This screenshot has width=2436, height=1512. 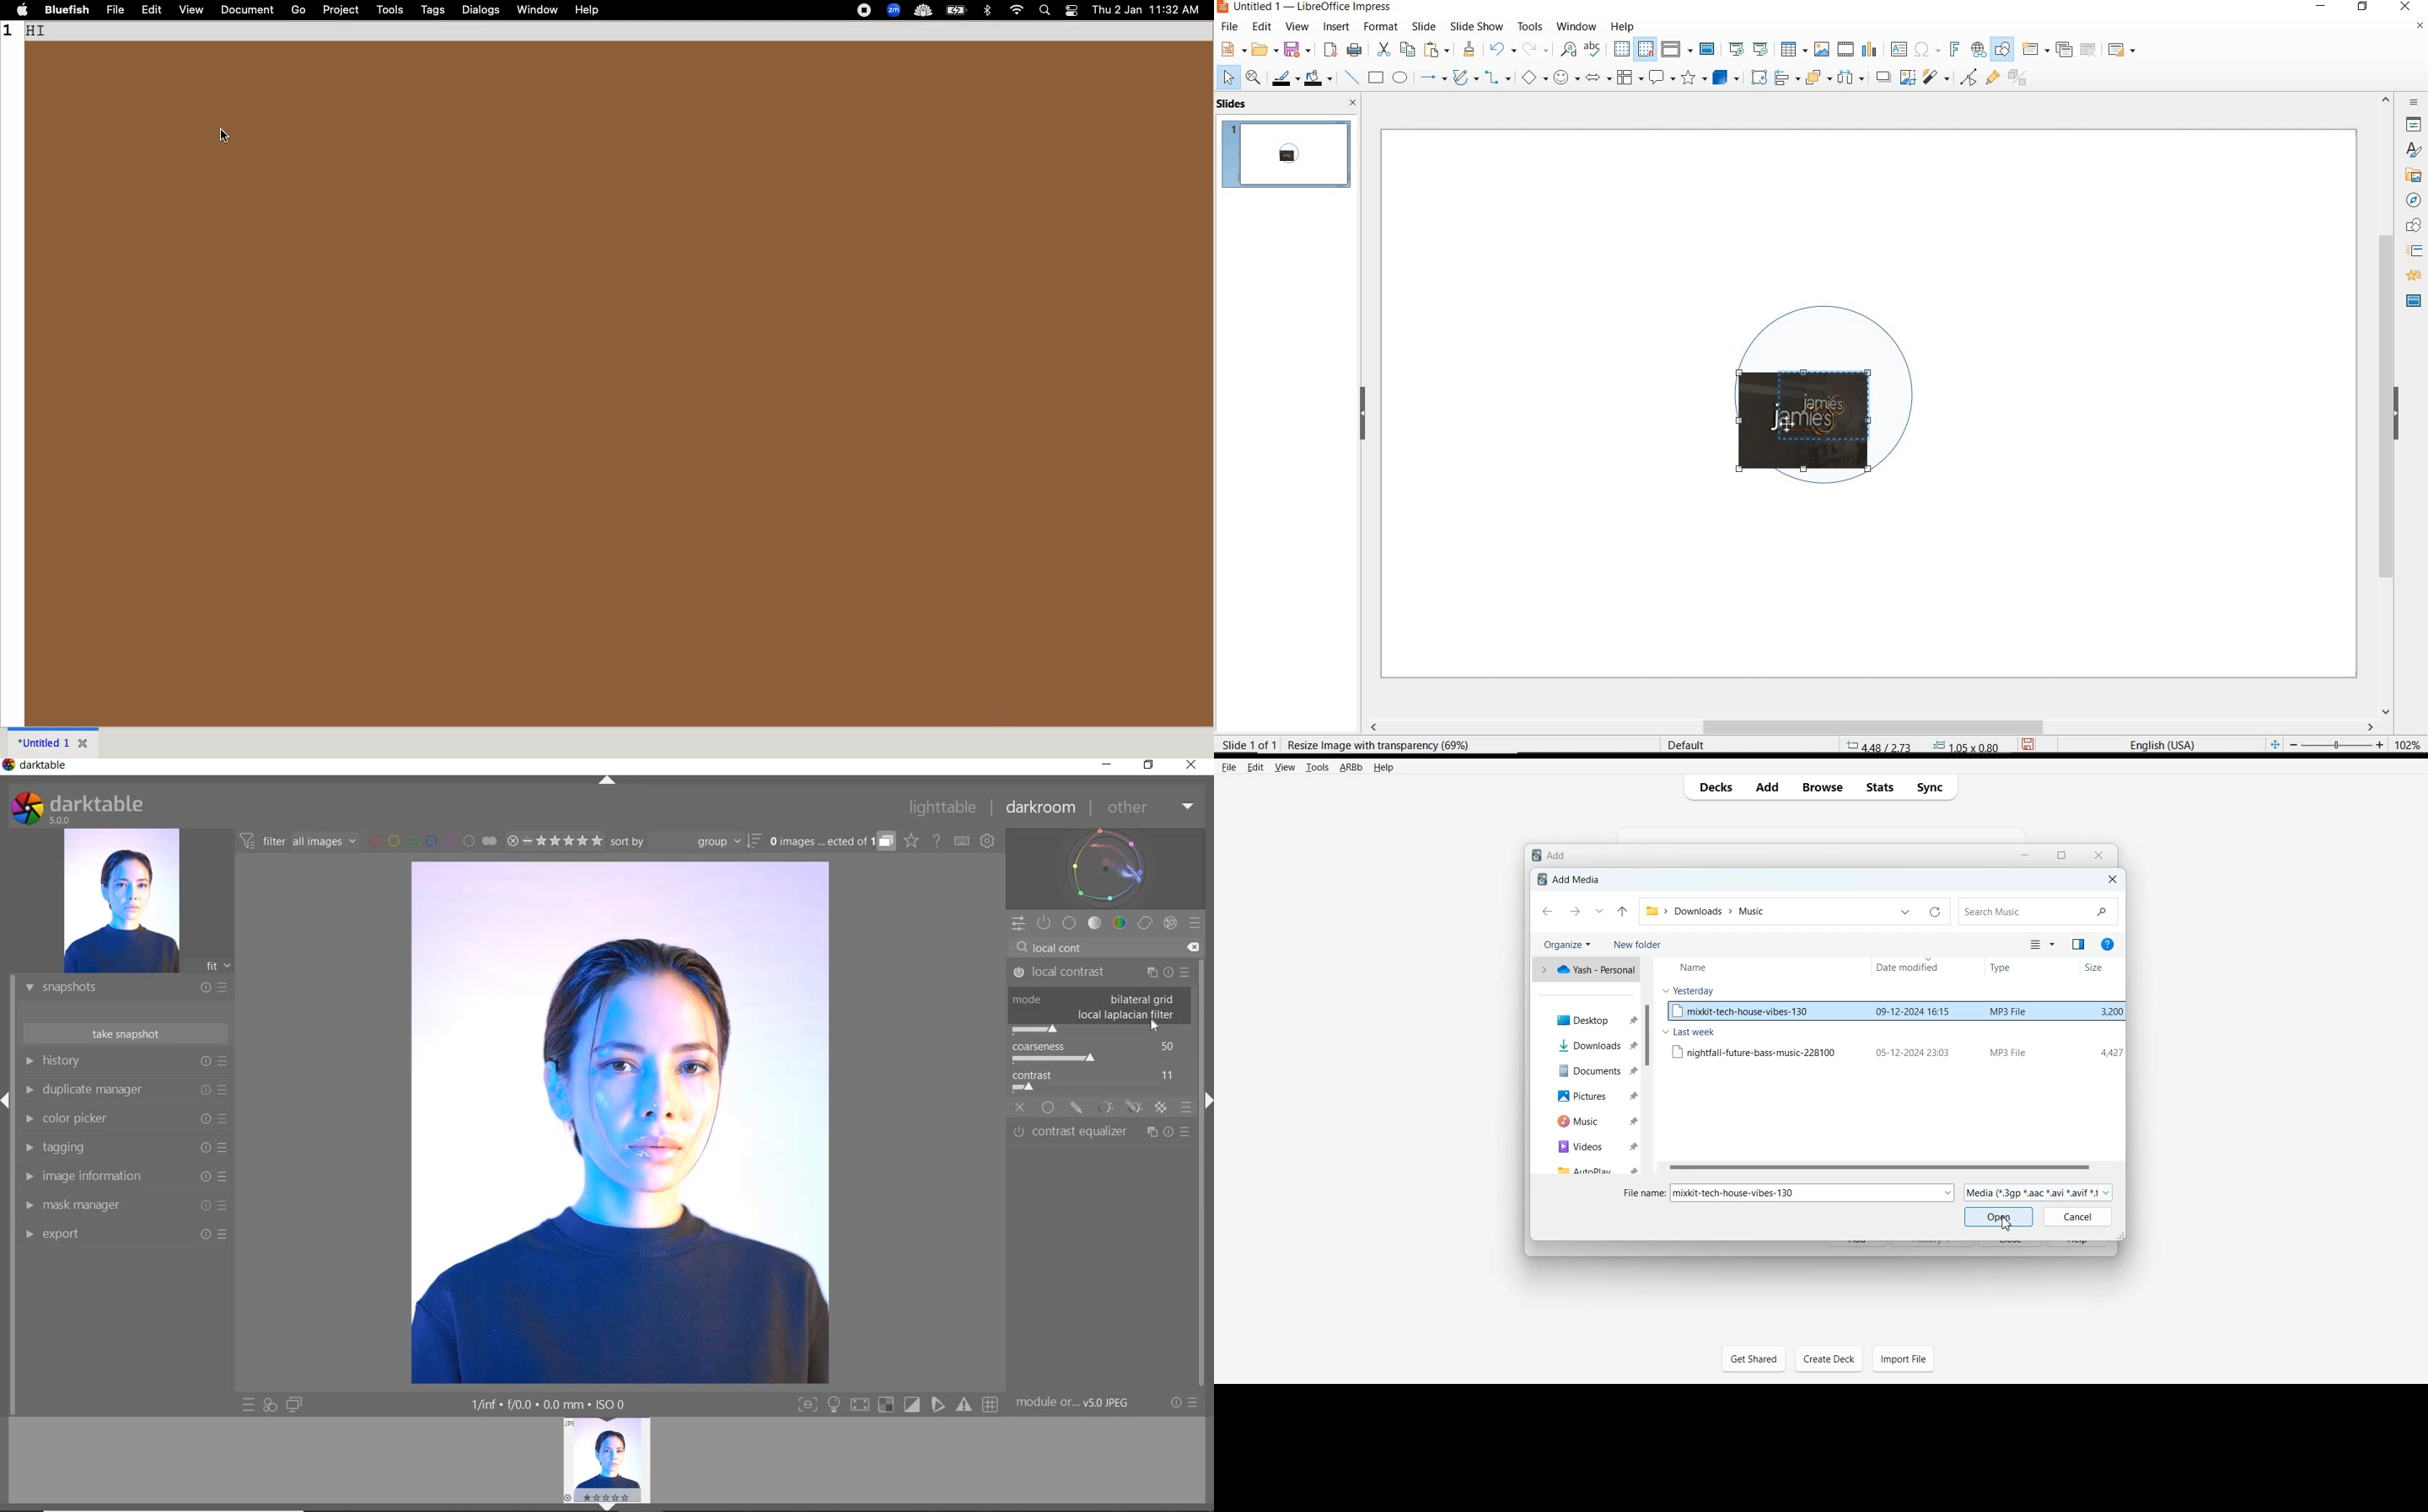 I want to click on Expand/Collapse, so click(x=1206, y=1099).